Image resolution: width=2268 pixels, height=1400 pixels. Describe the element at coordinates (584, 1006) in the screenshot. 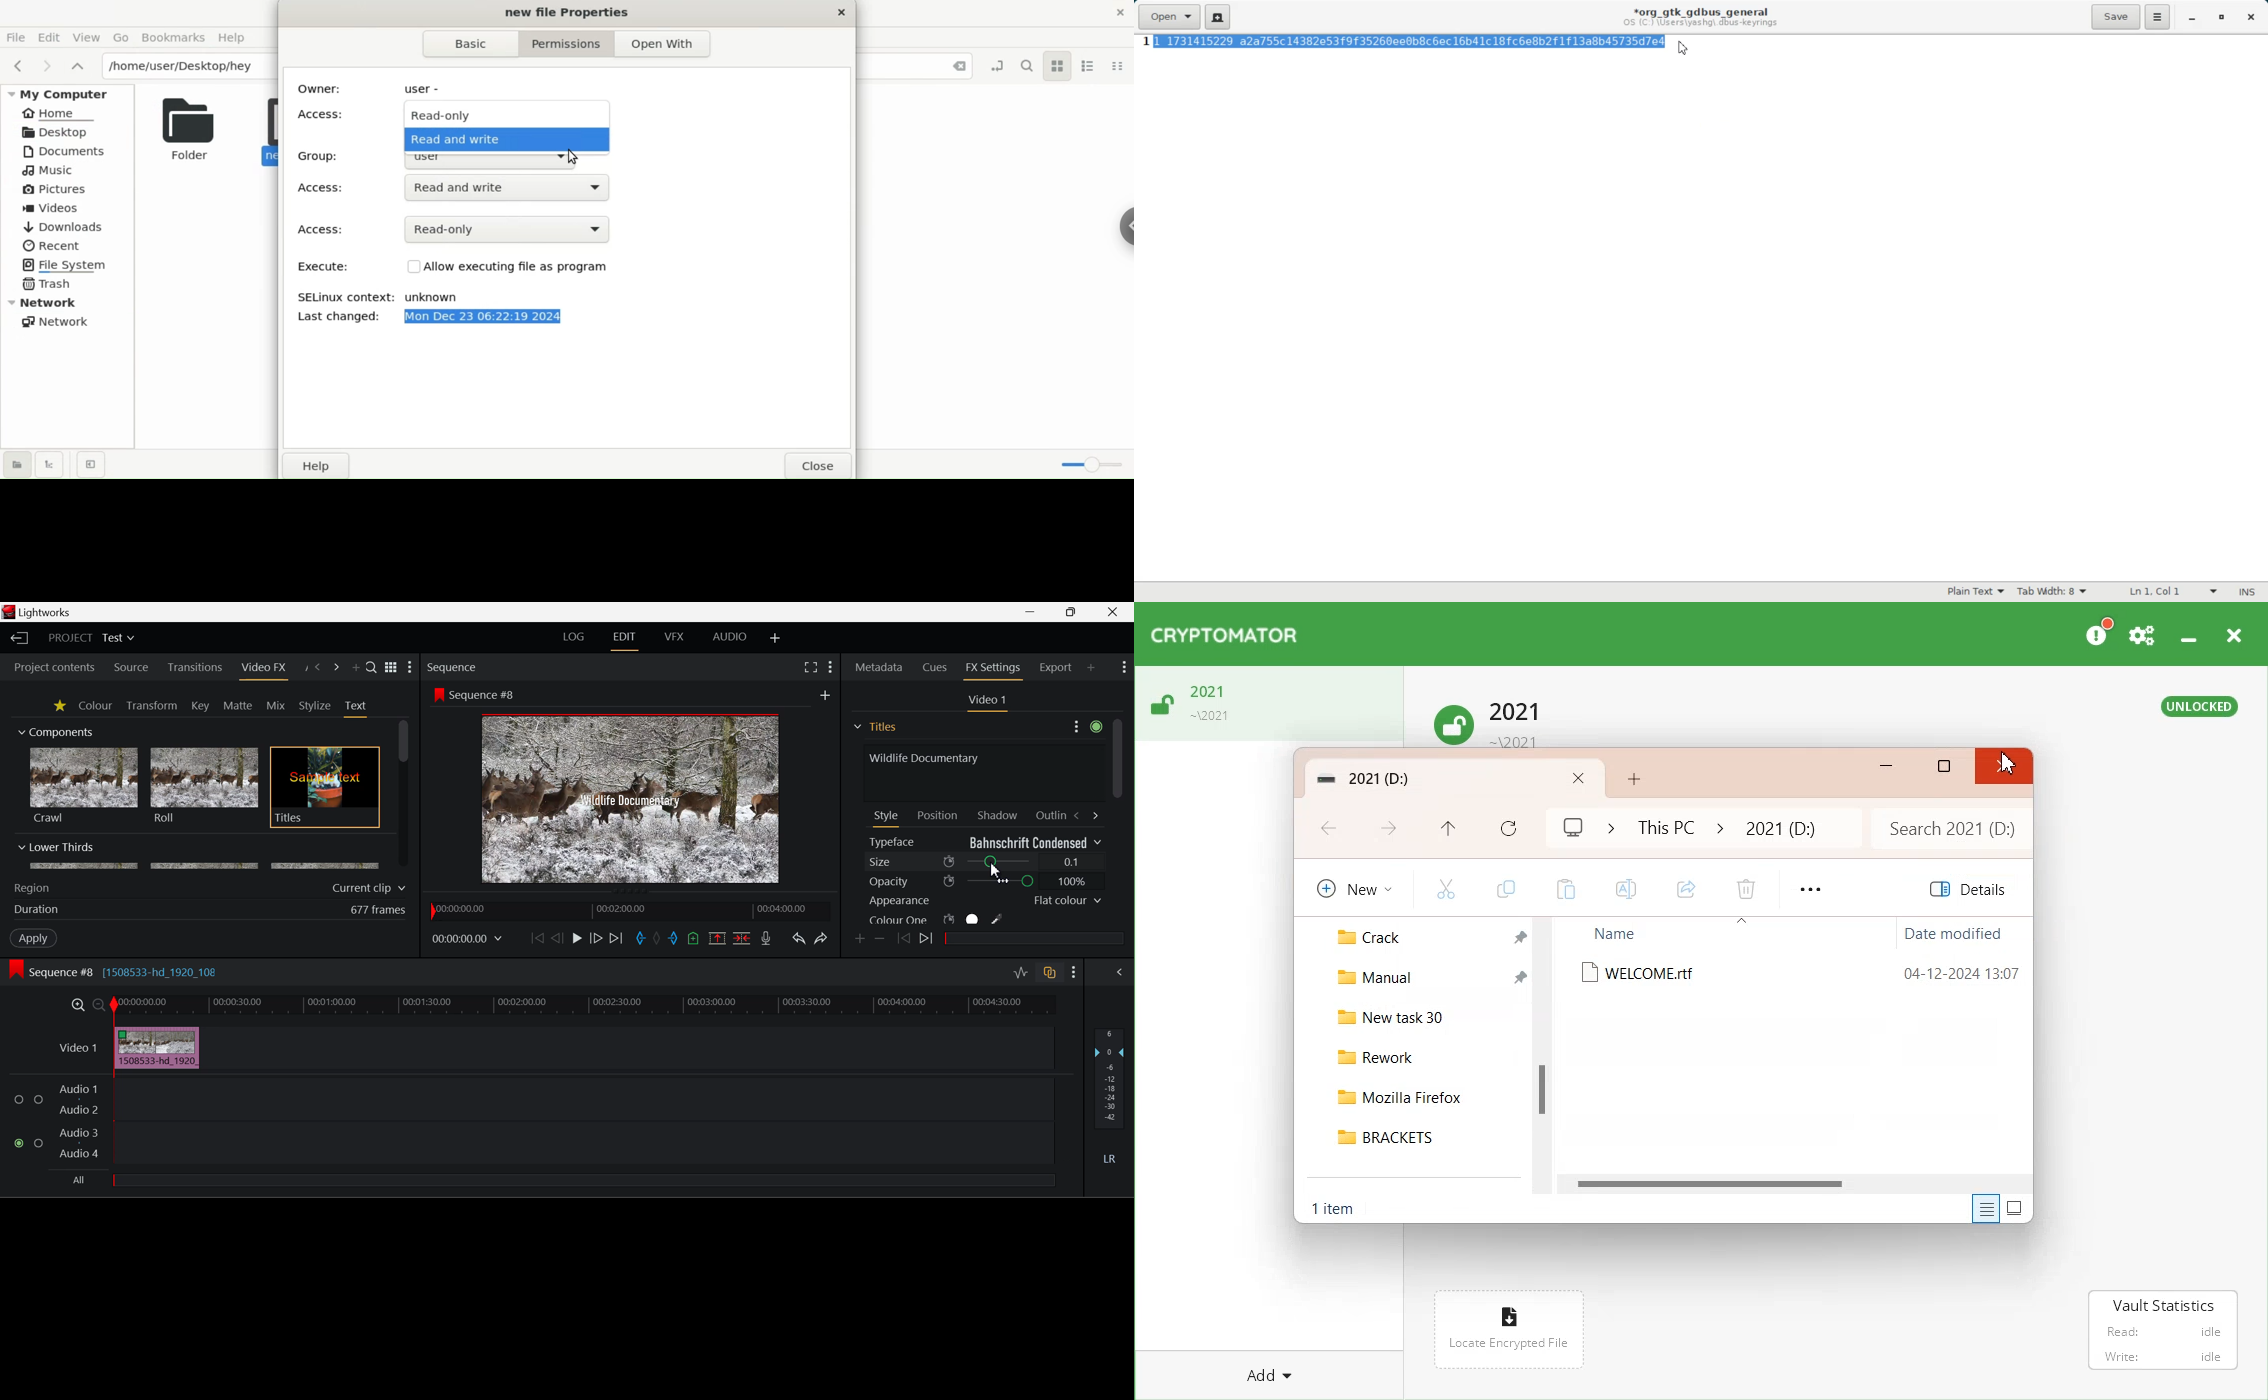

I see `Project Timeline` at that location.